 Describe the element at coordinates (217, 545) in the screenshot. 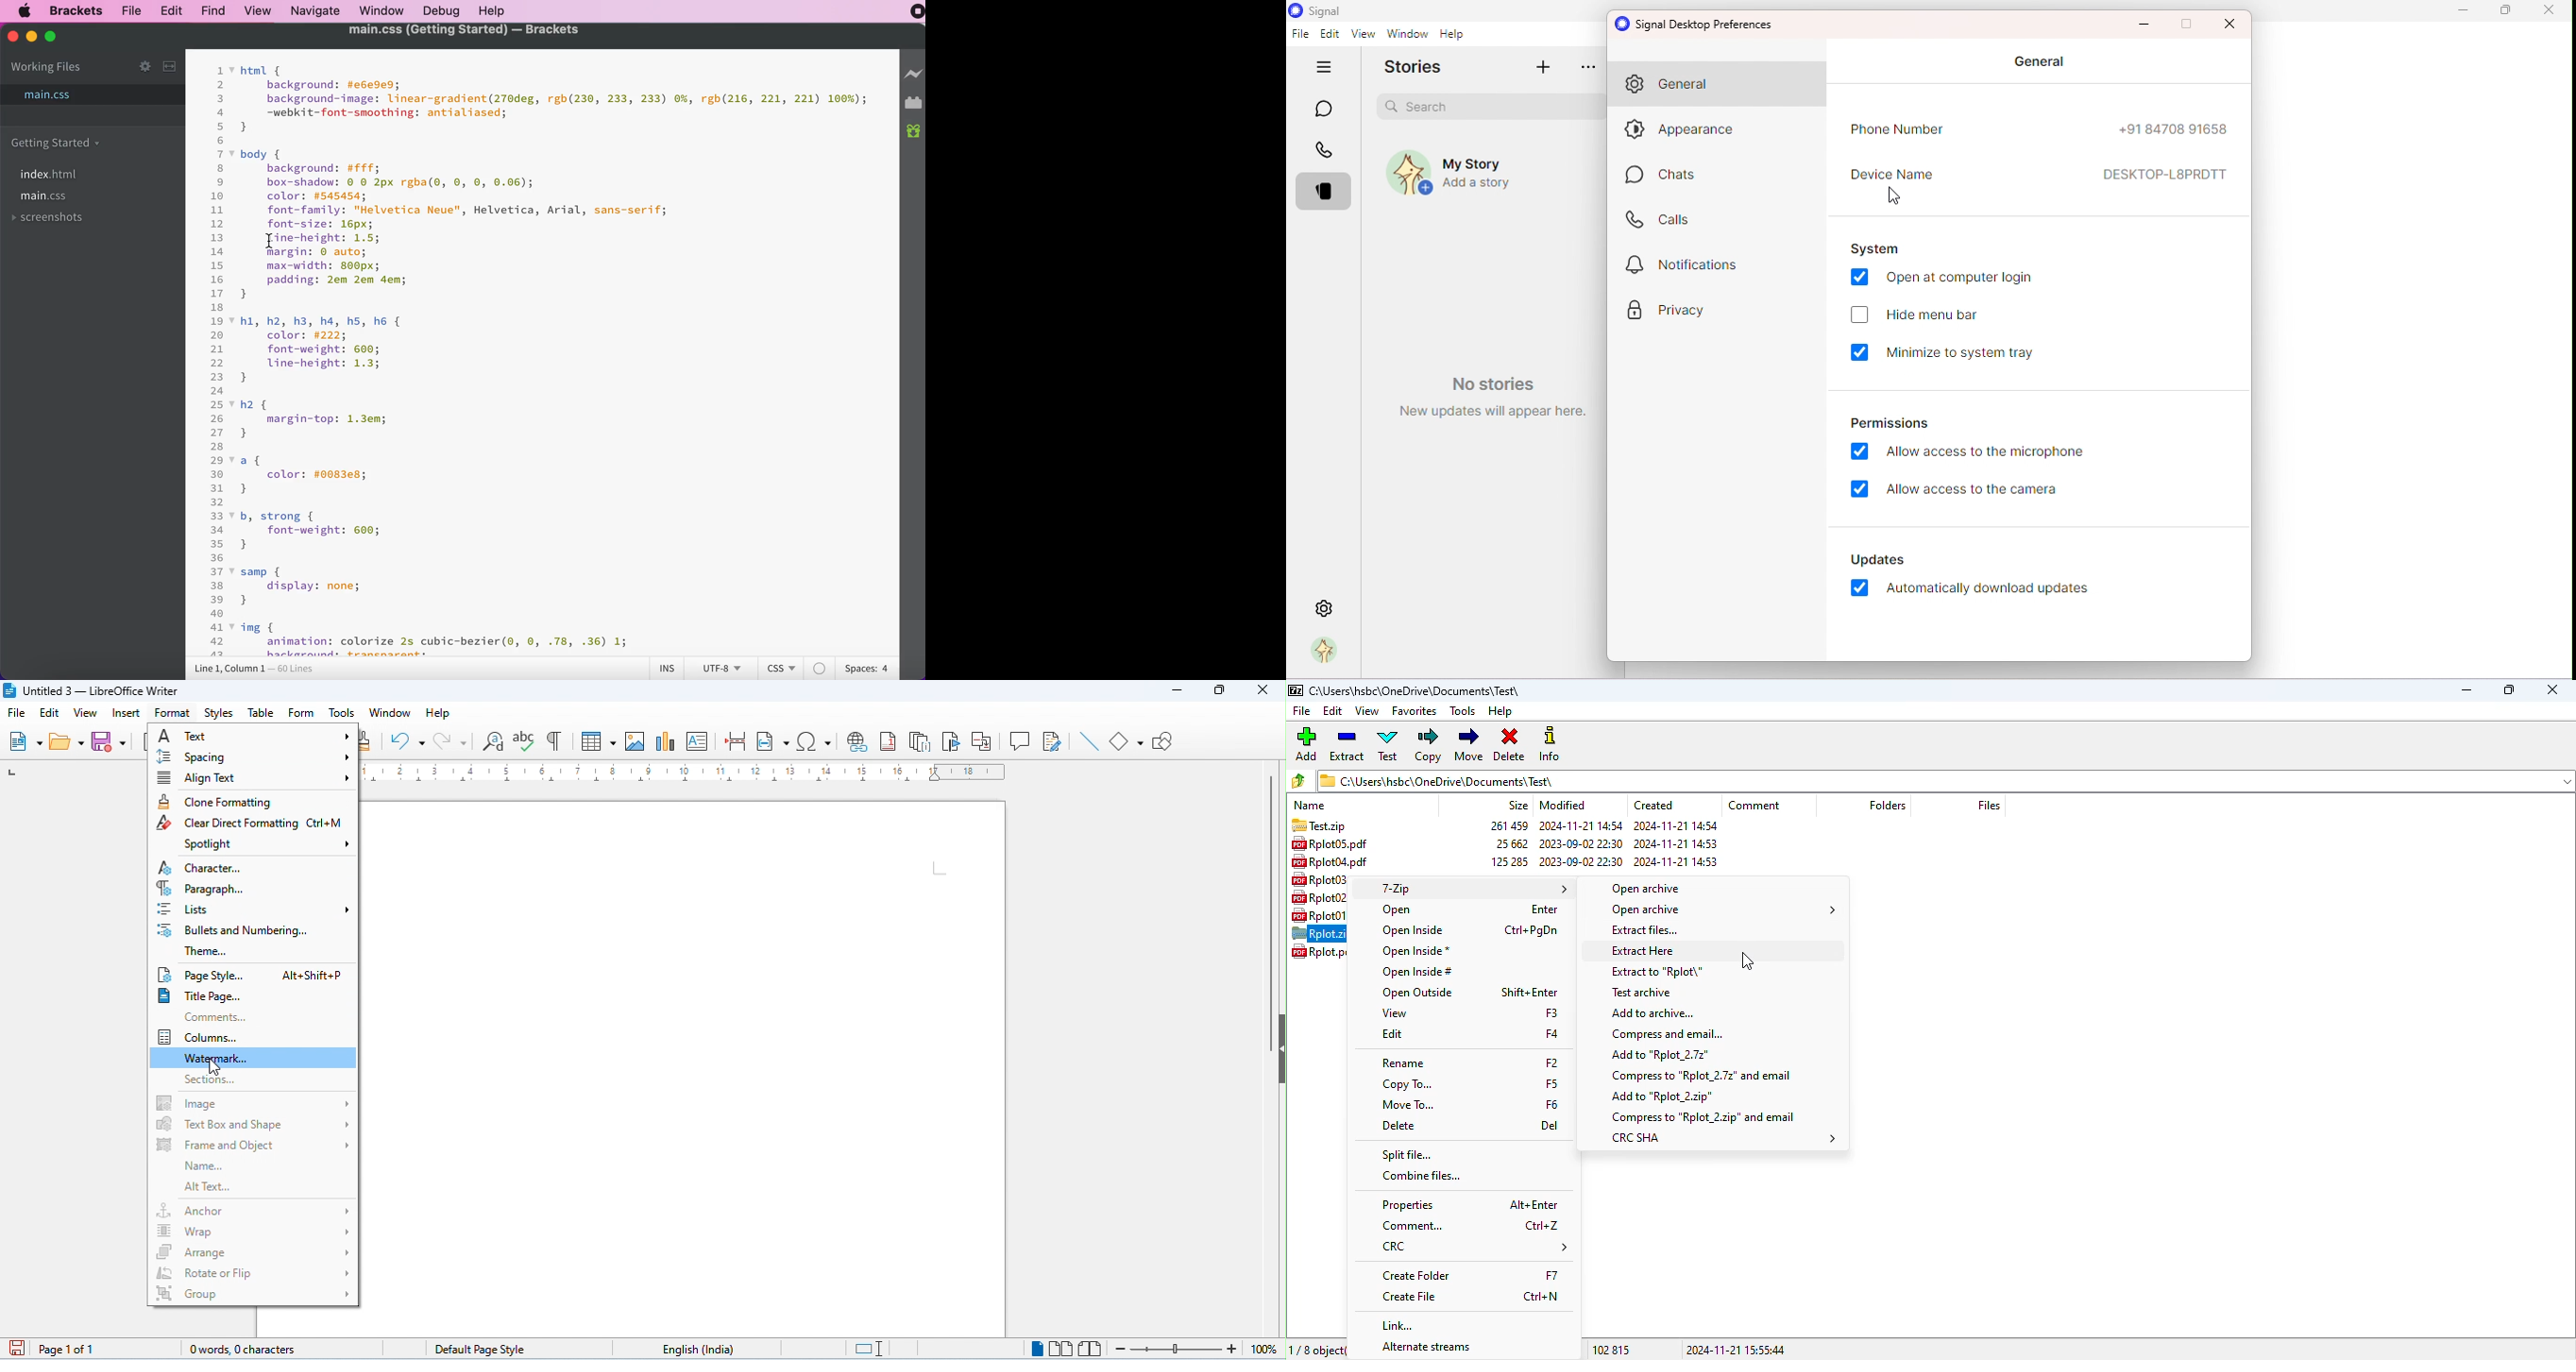

I see `35` at that location.